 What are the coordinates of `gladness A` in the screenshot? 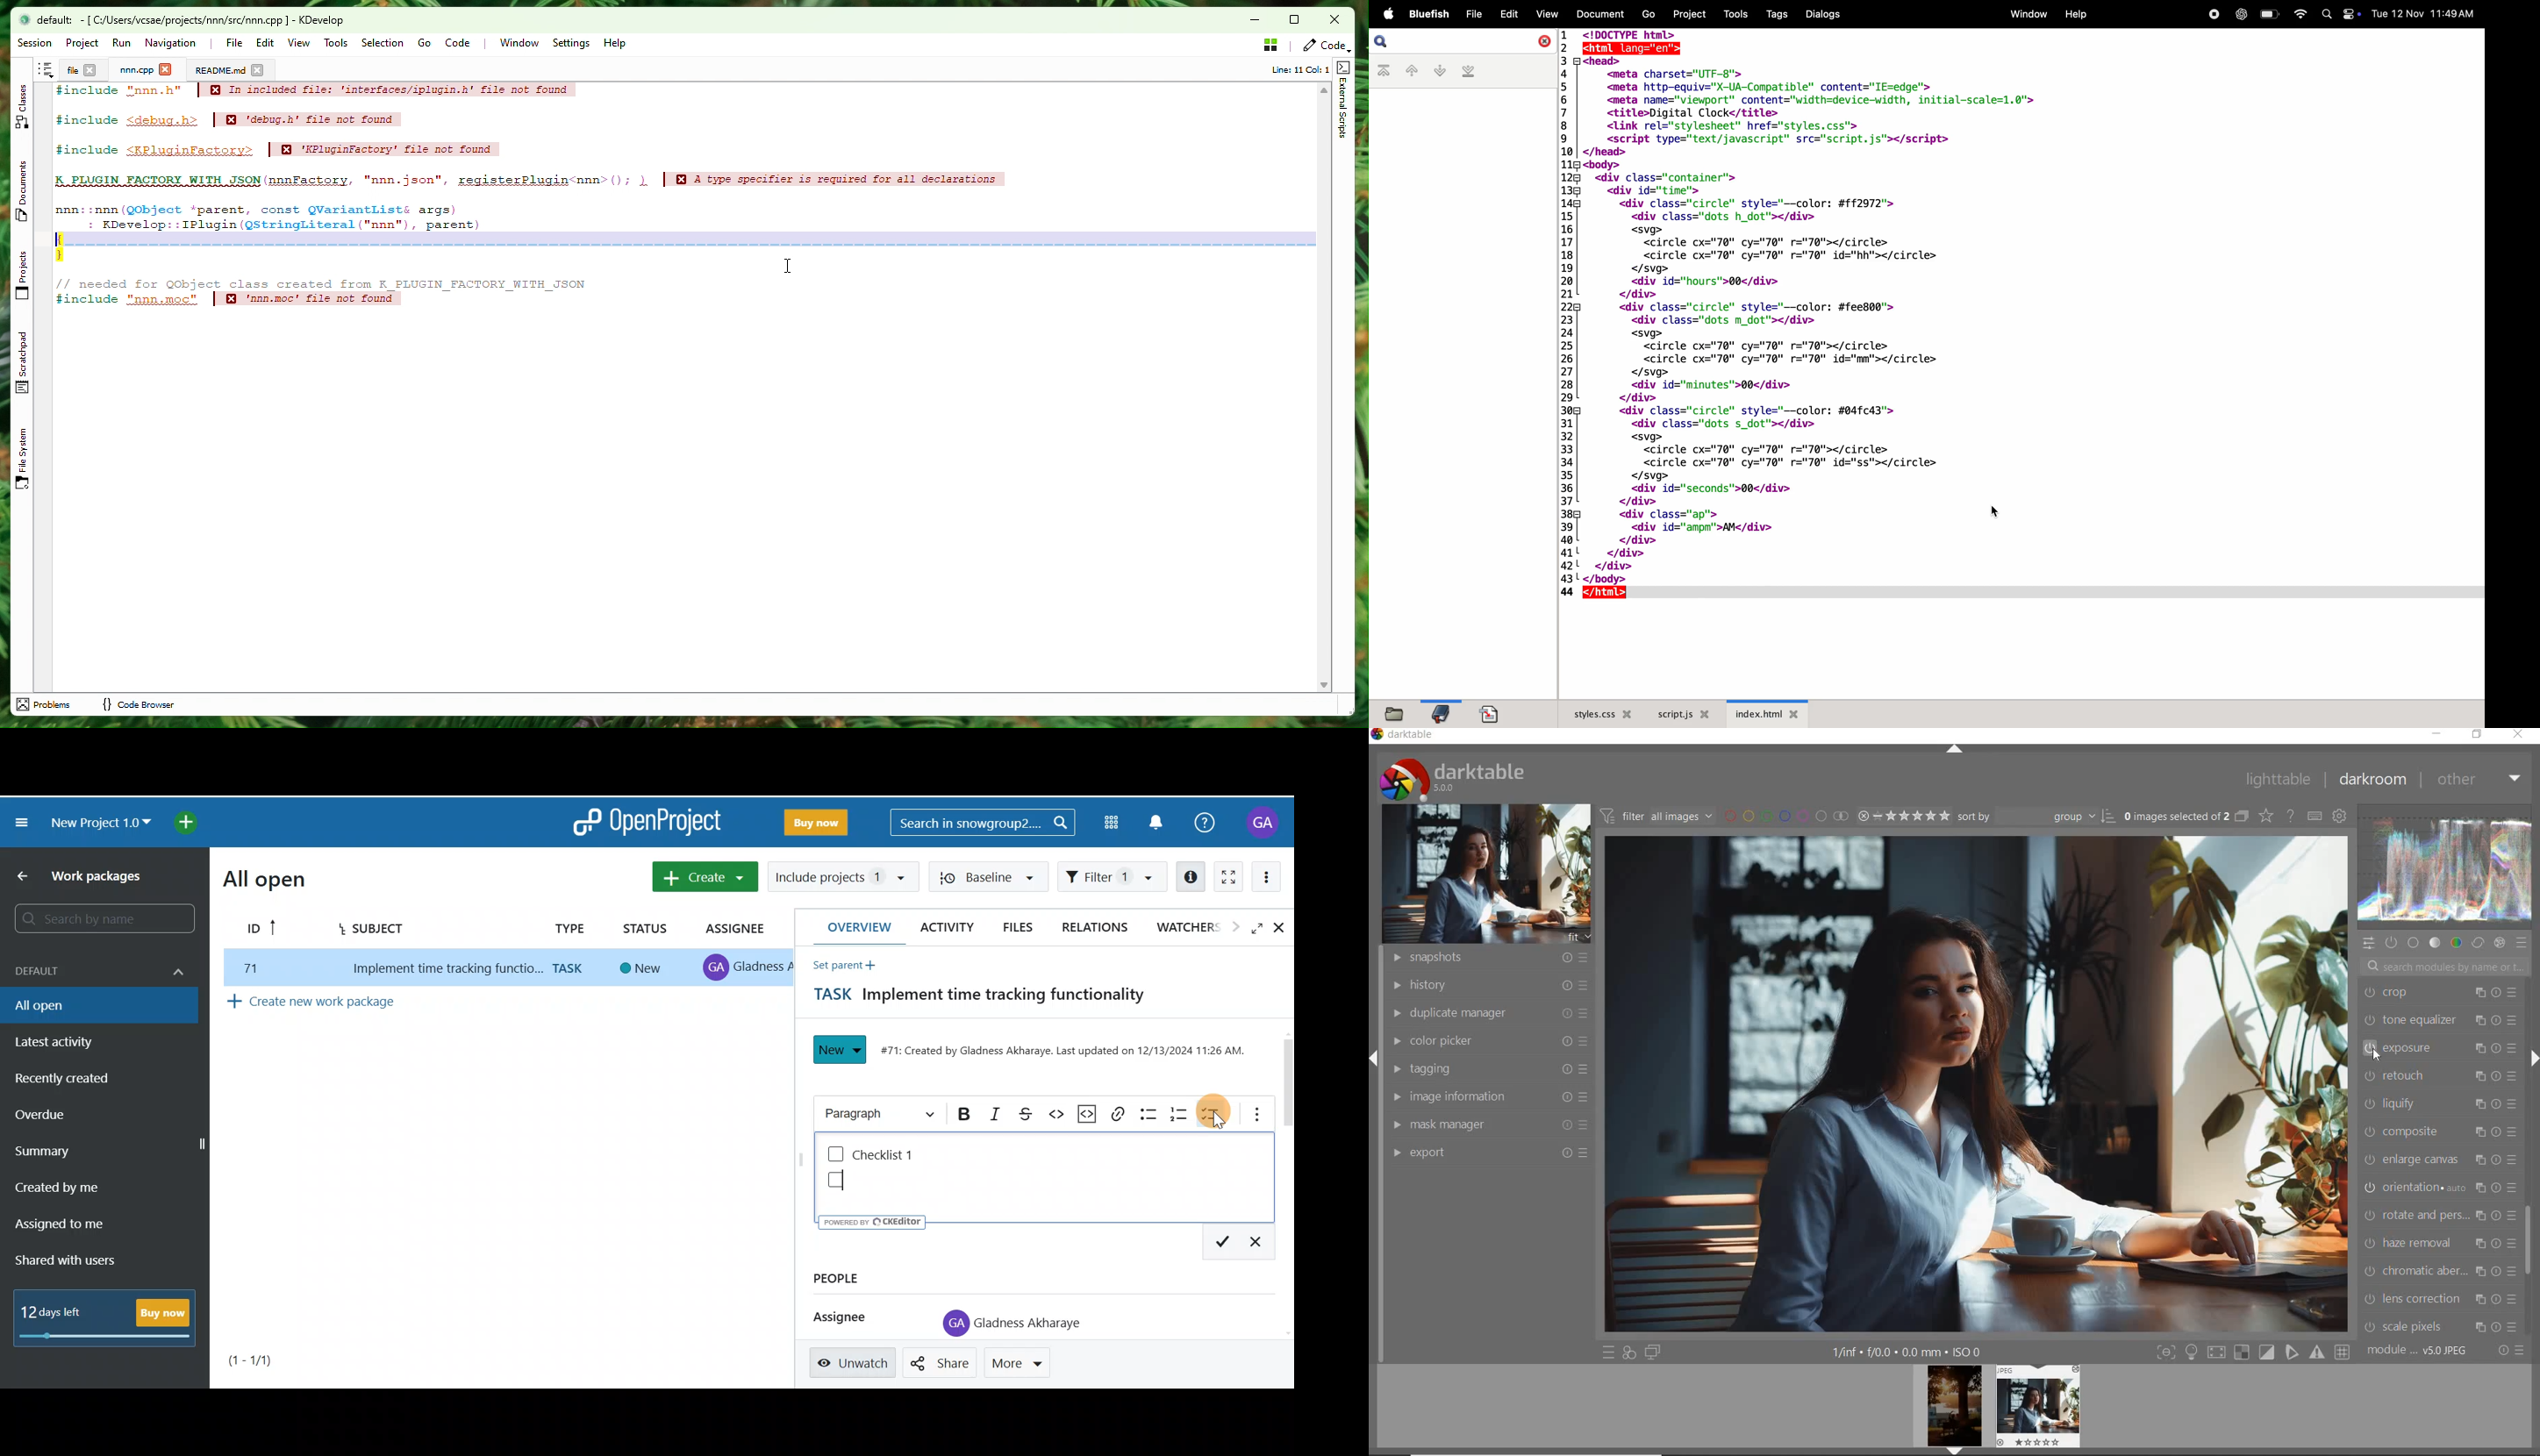 It's located at (765, 966).